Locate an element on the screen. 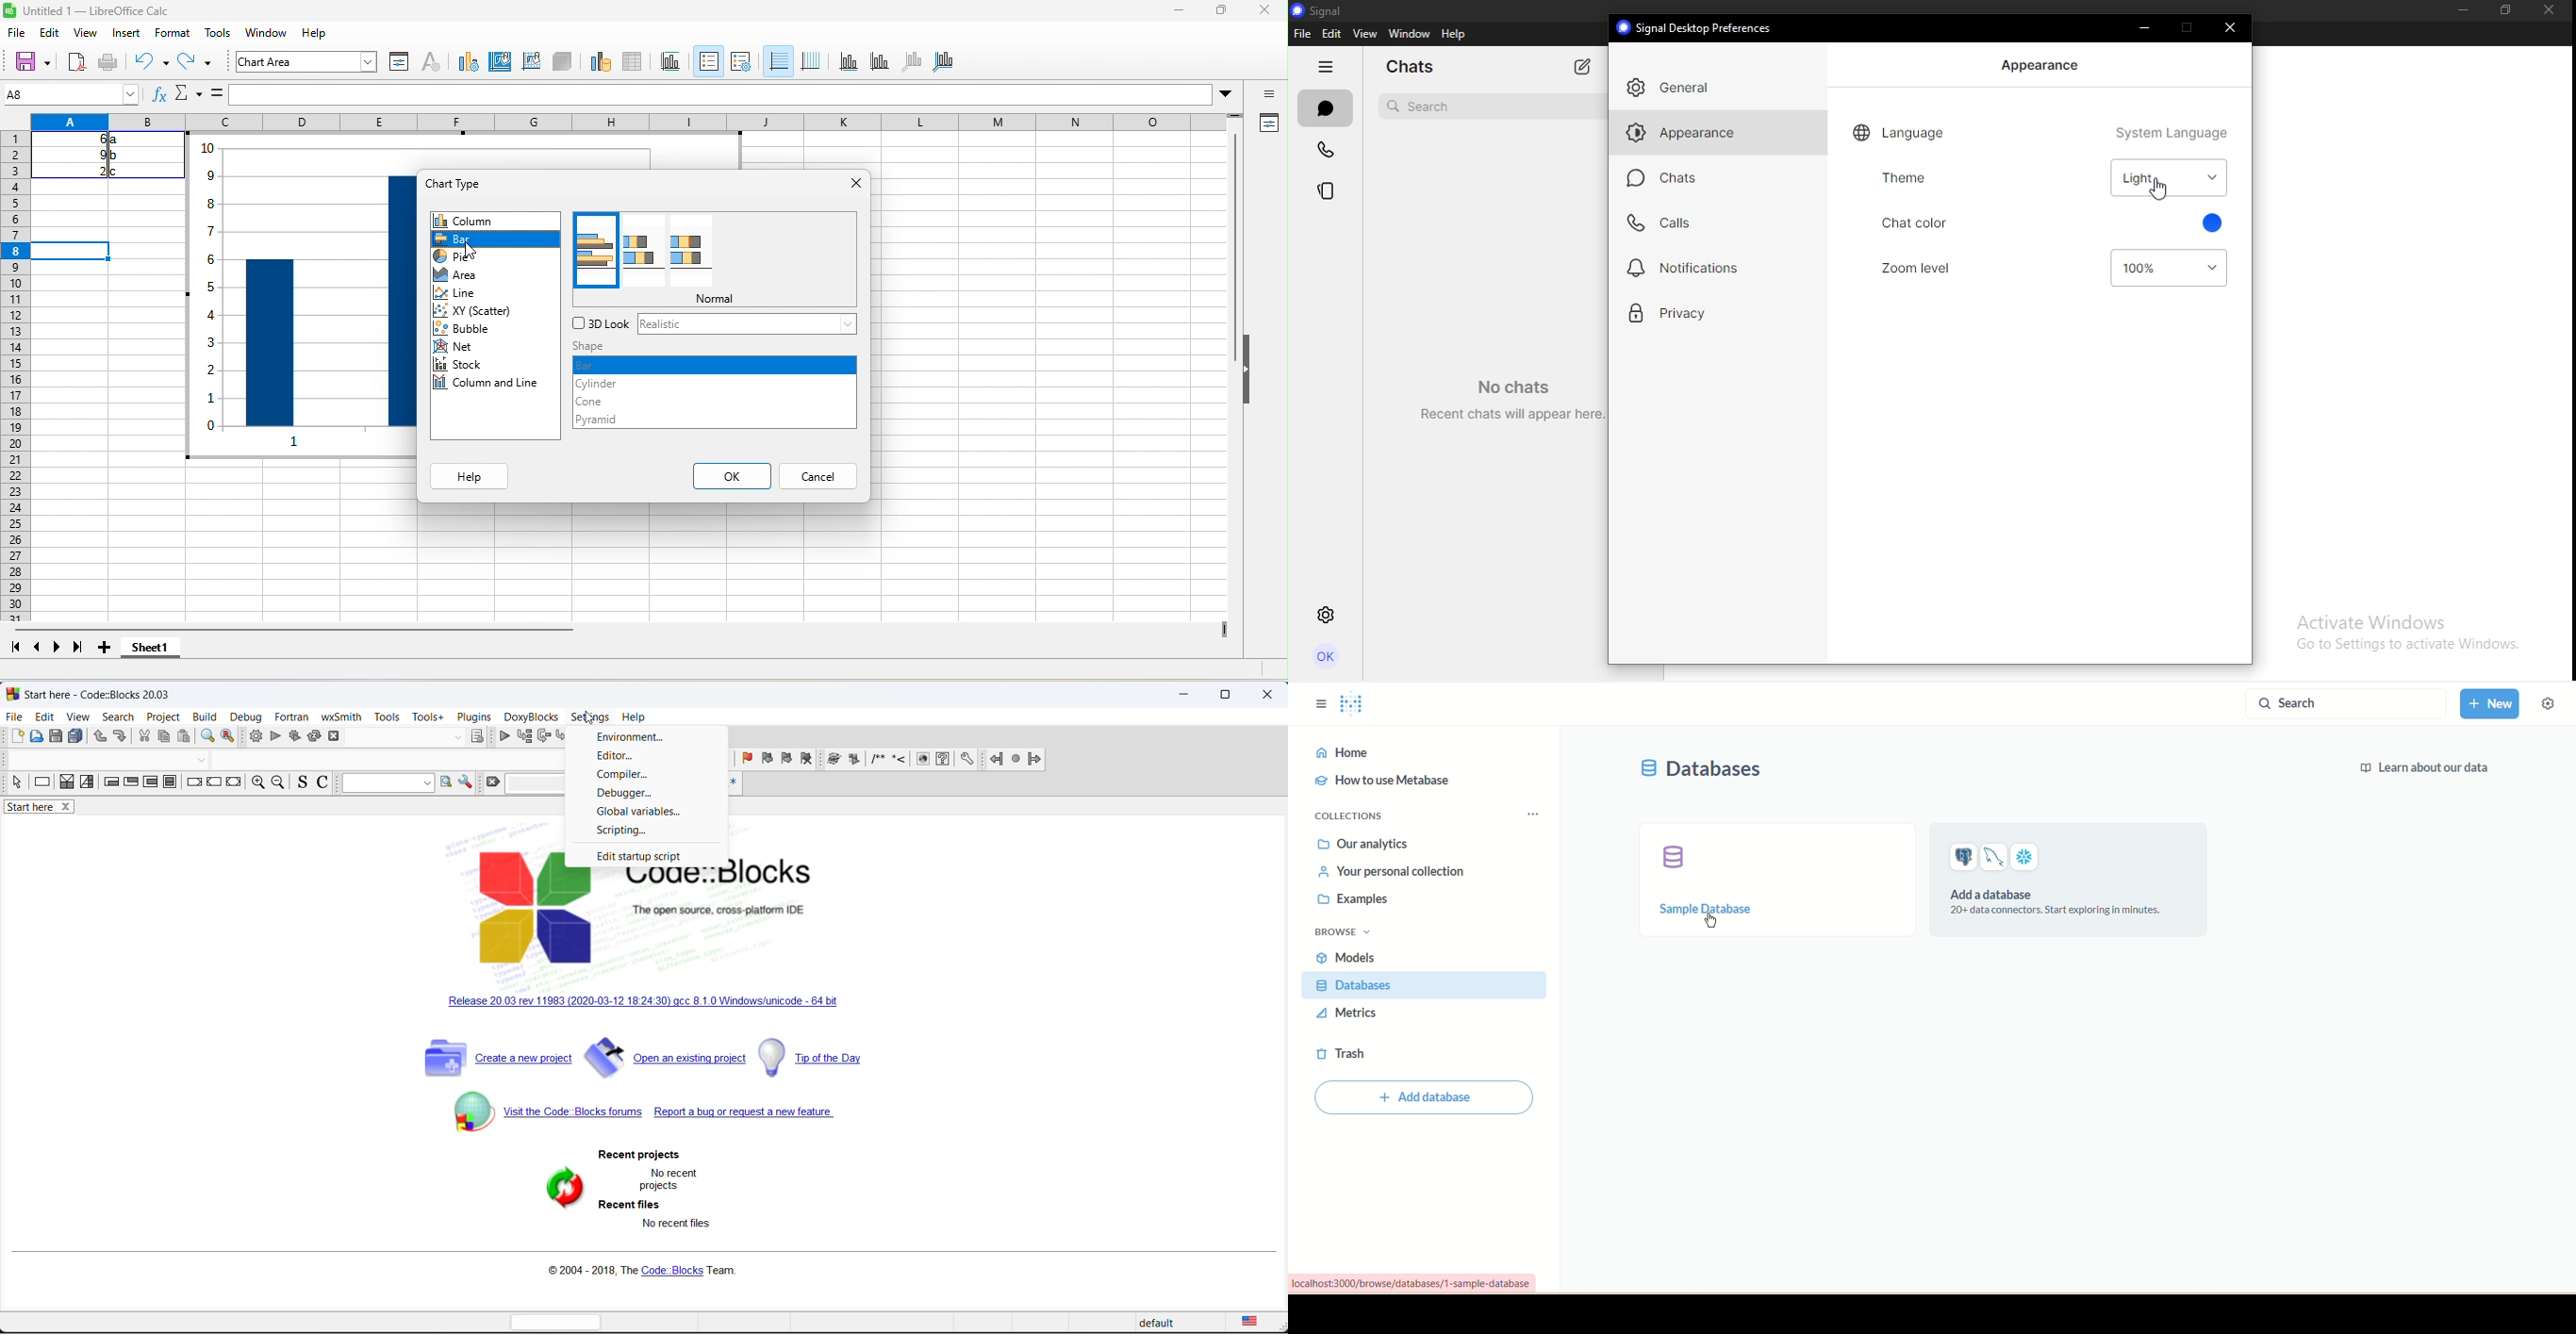 The height and width of the screenshot is (1344, 2576). No chats Recent chats will appear here. is located at coordinates (1505, 393).